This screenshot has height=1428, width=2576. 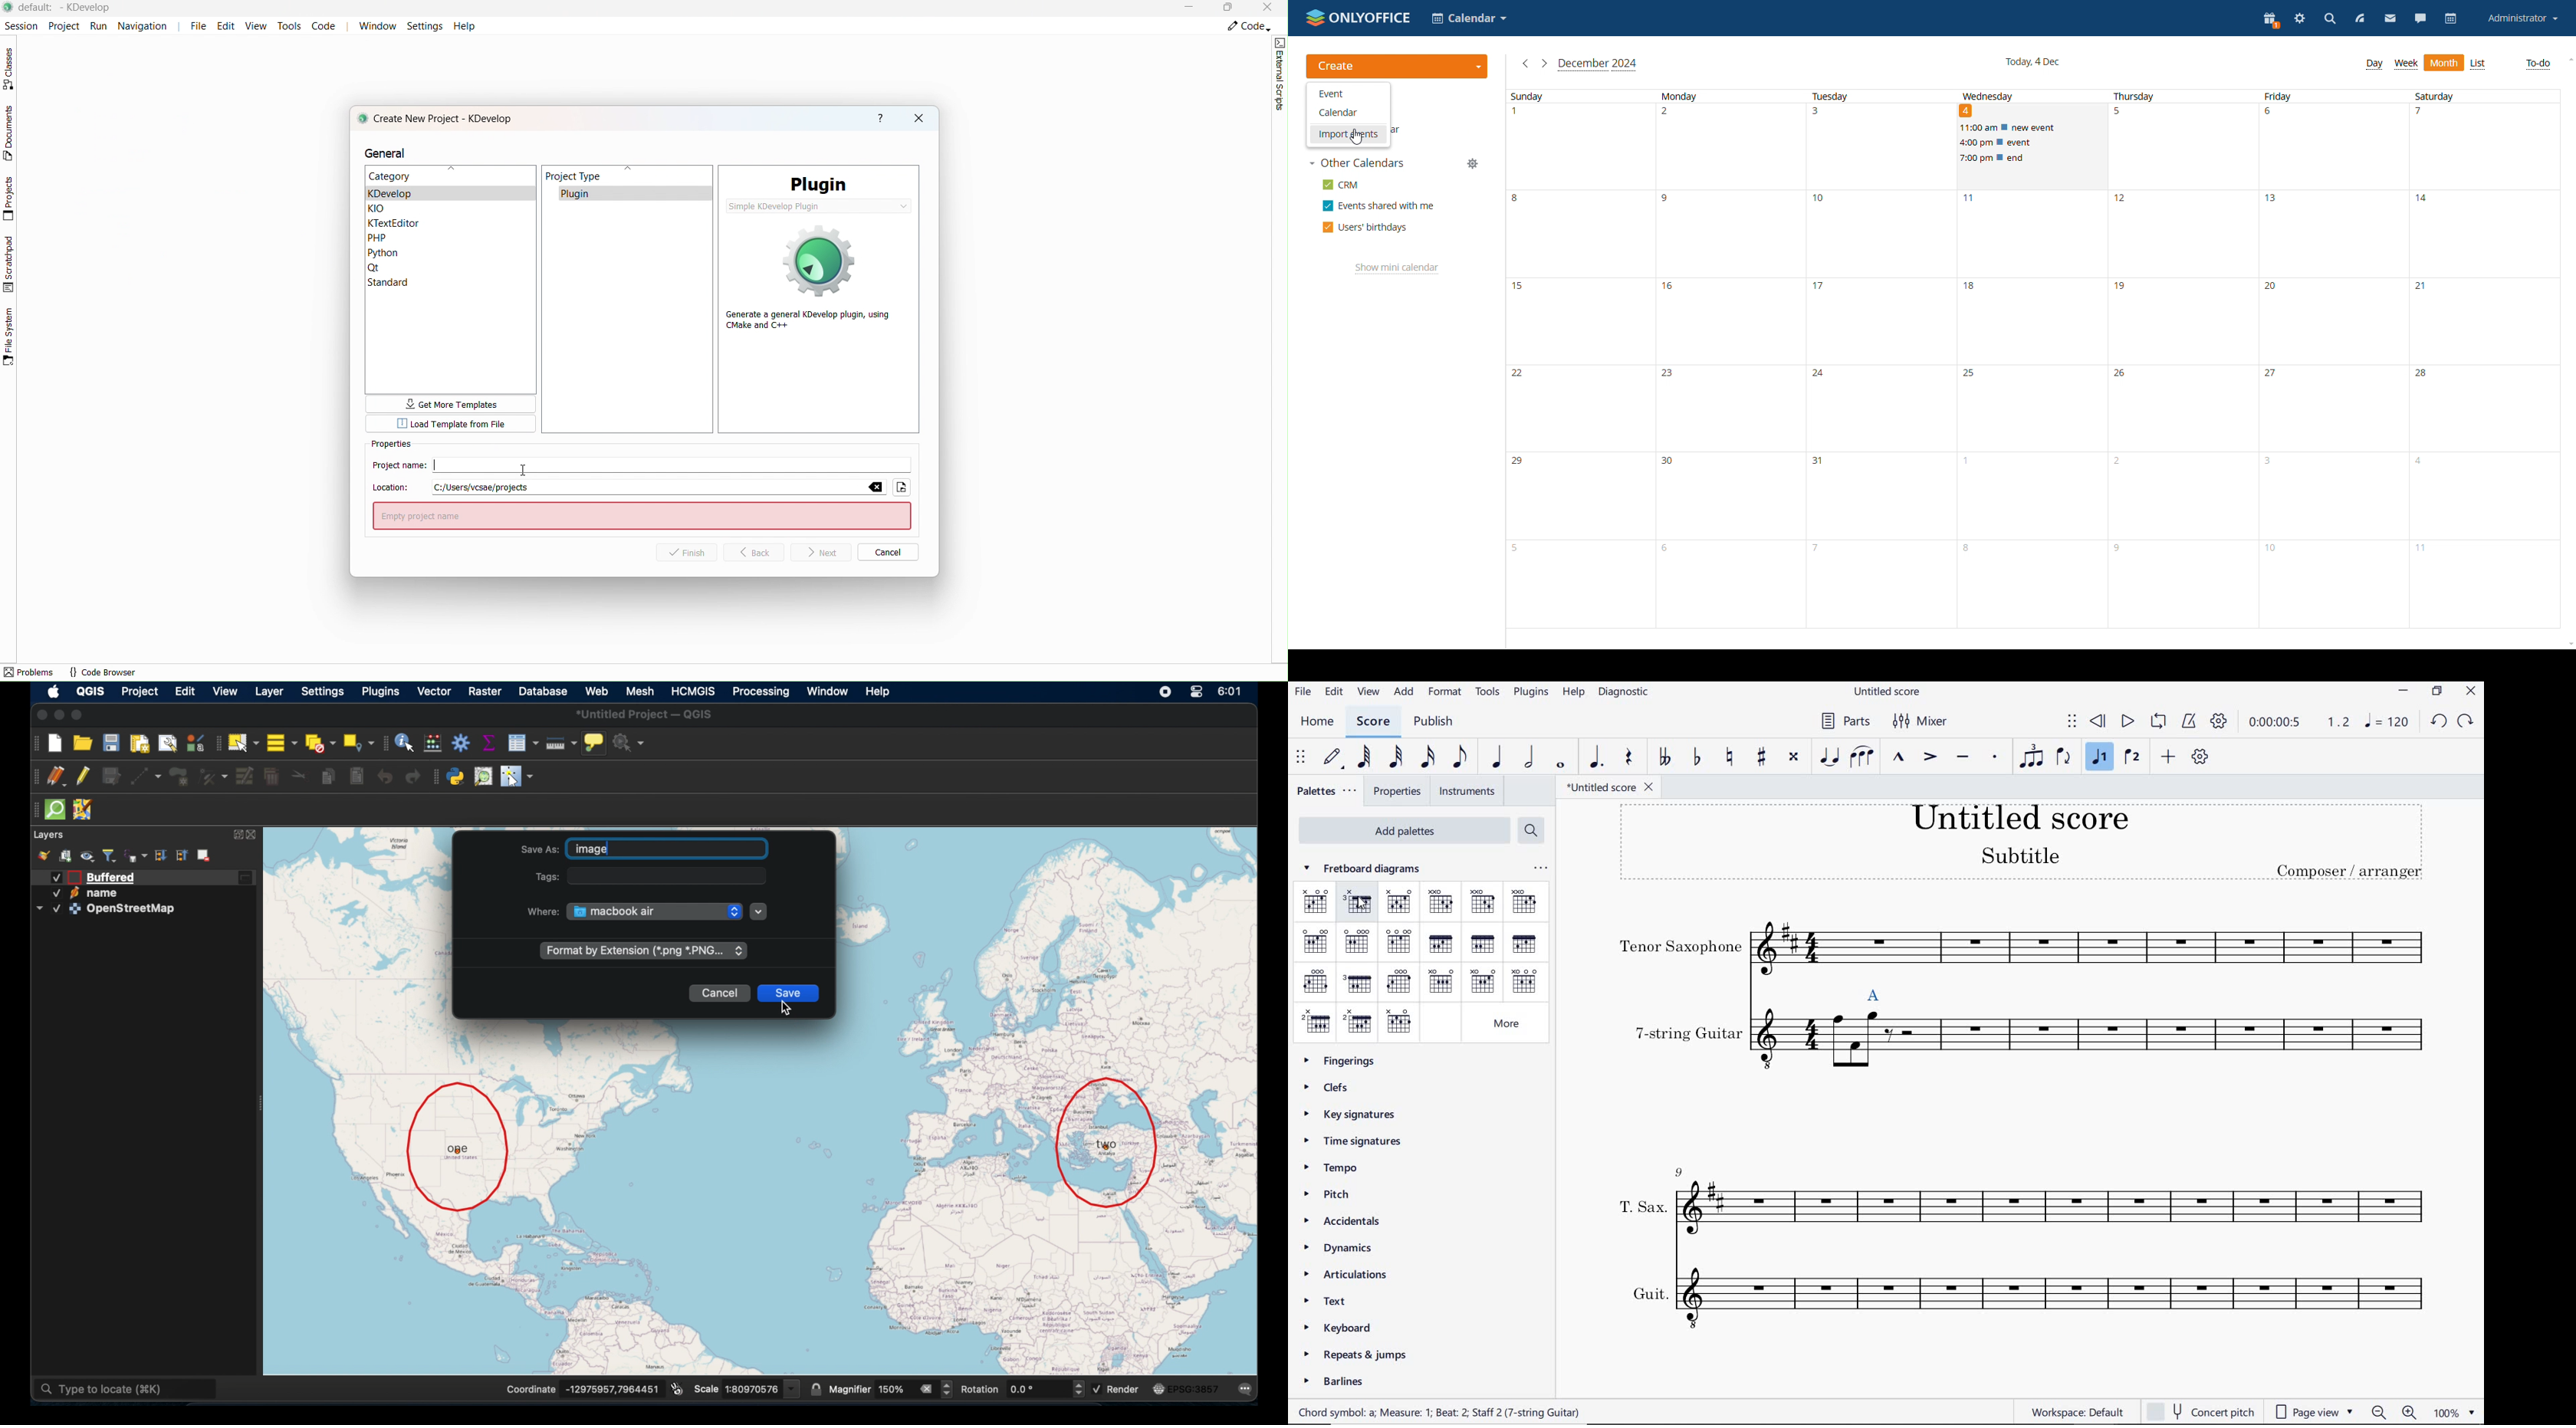 I want to click on D, so click(x=1440, y=902).